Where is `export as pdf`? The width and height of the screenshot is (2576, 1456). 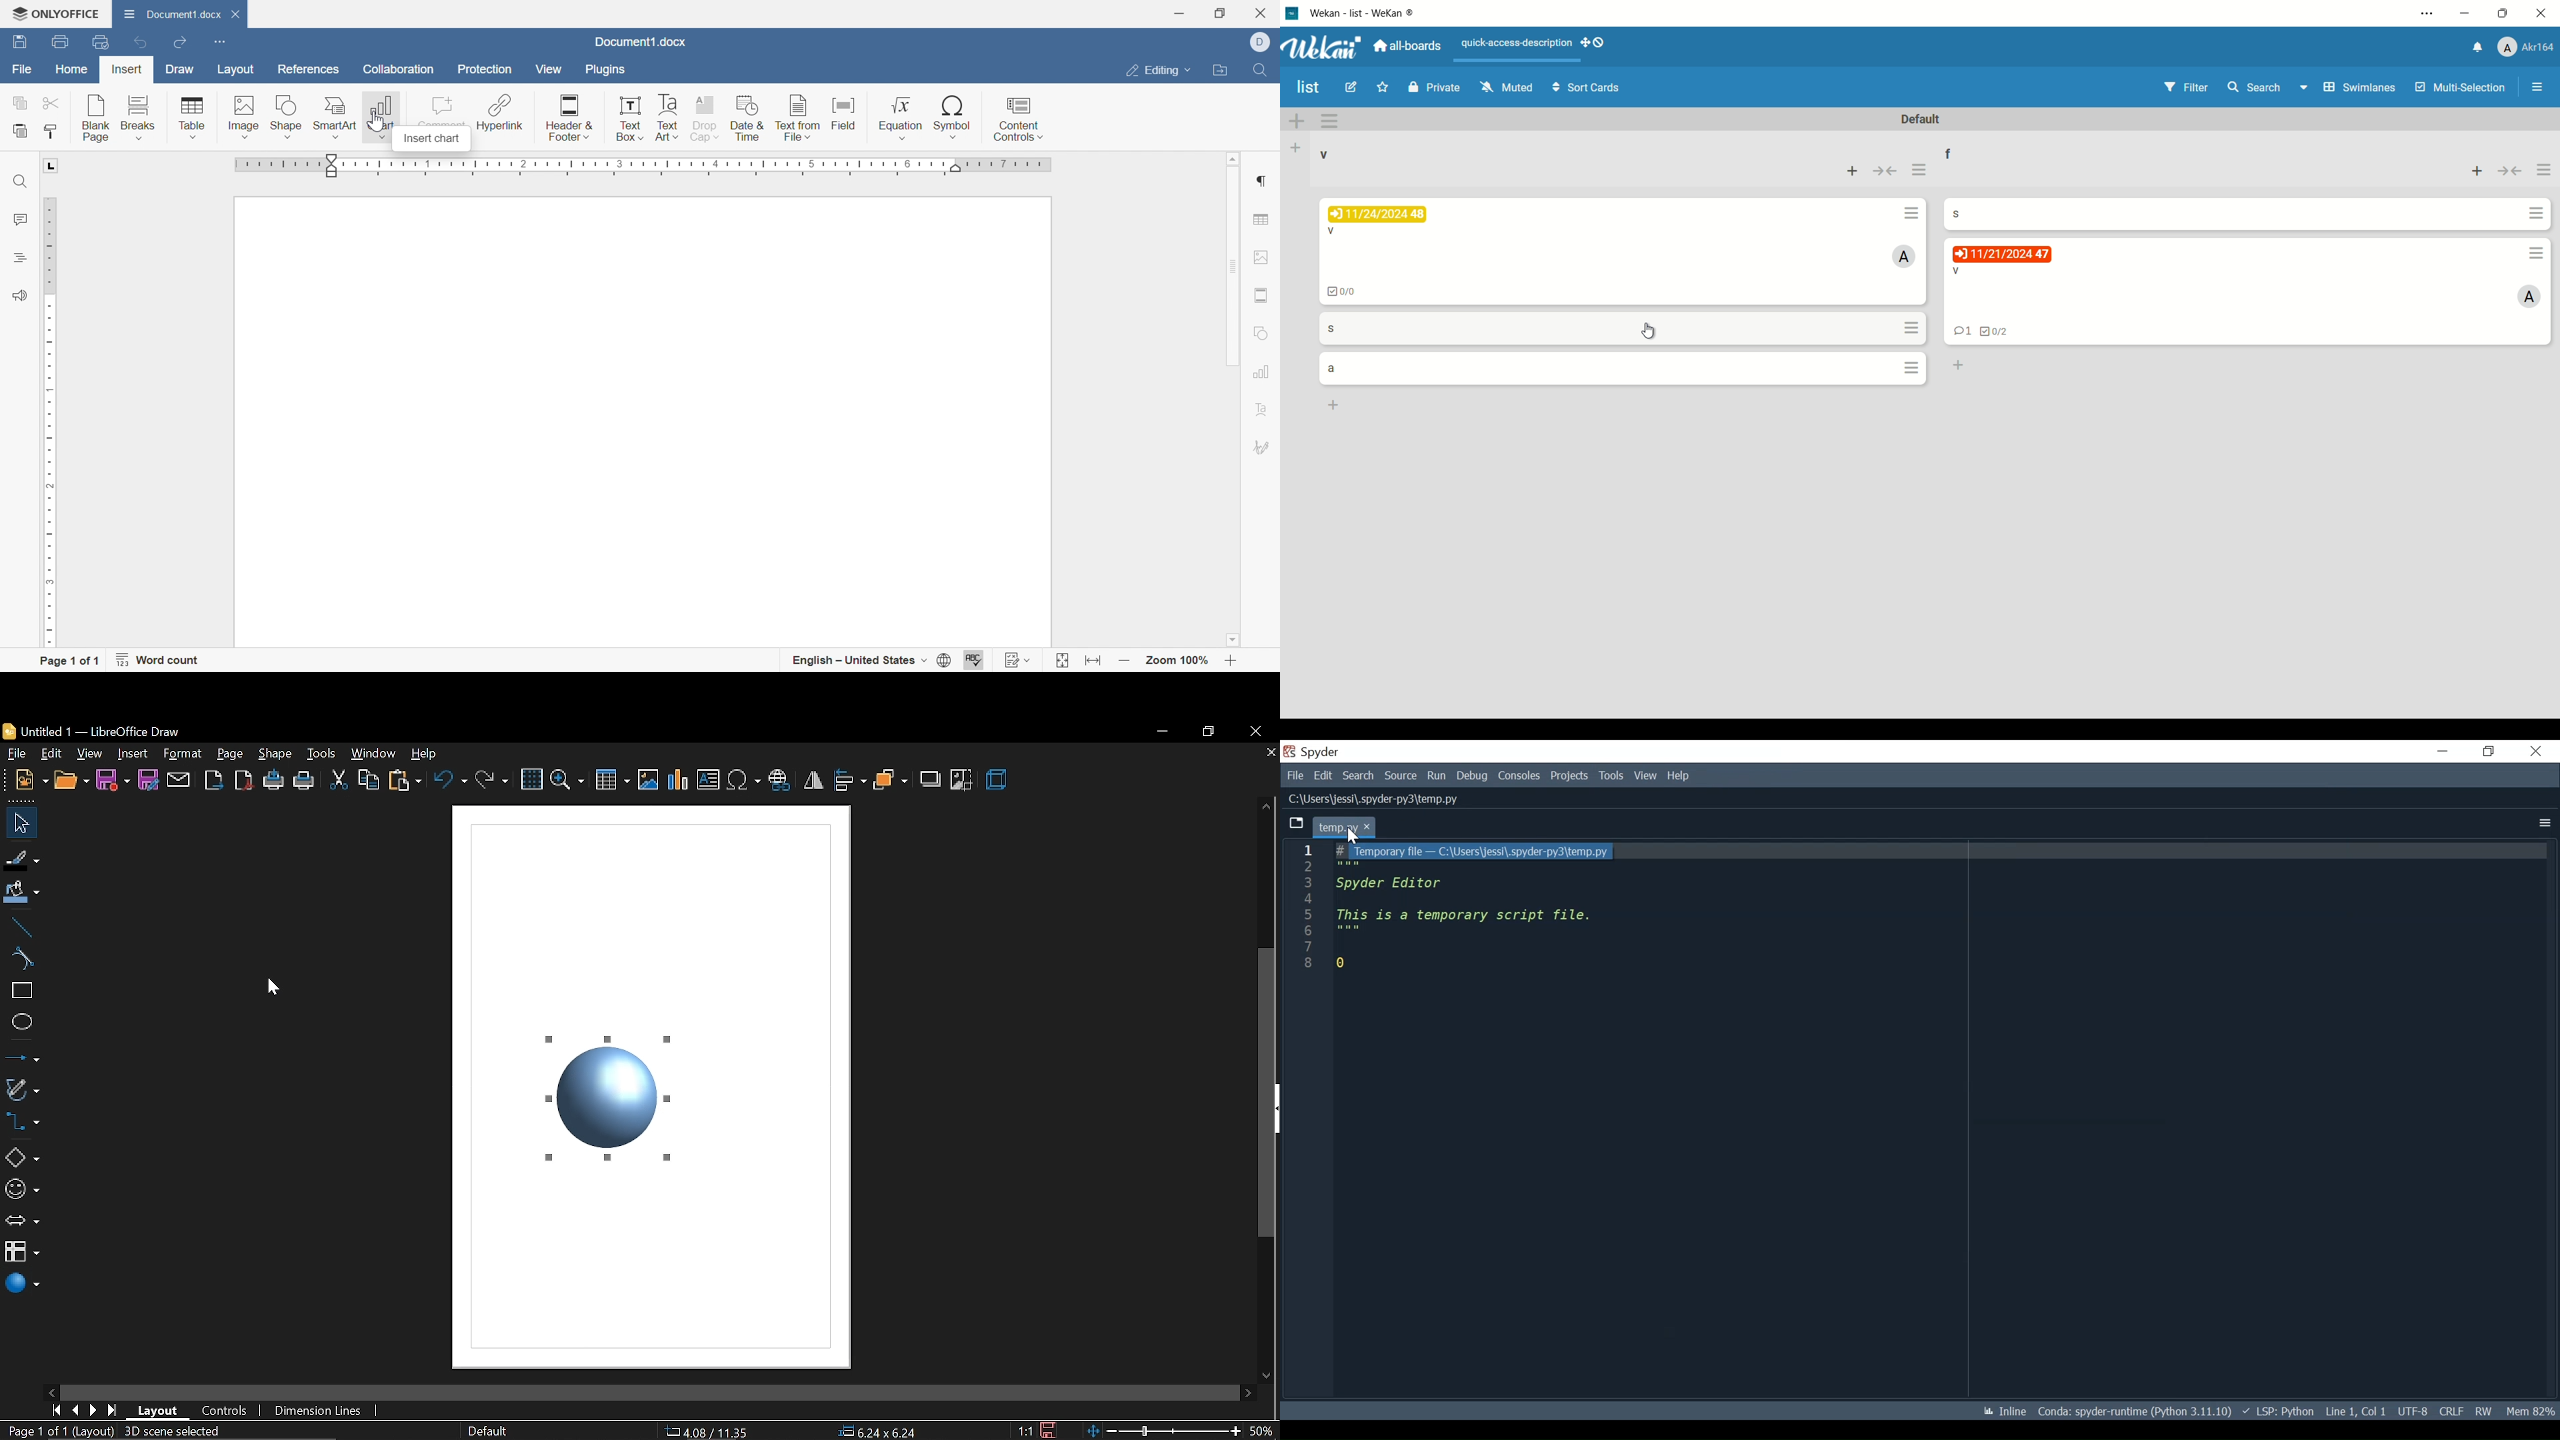
export as pdf is located at coordinates (242, 781).